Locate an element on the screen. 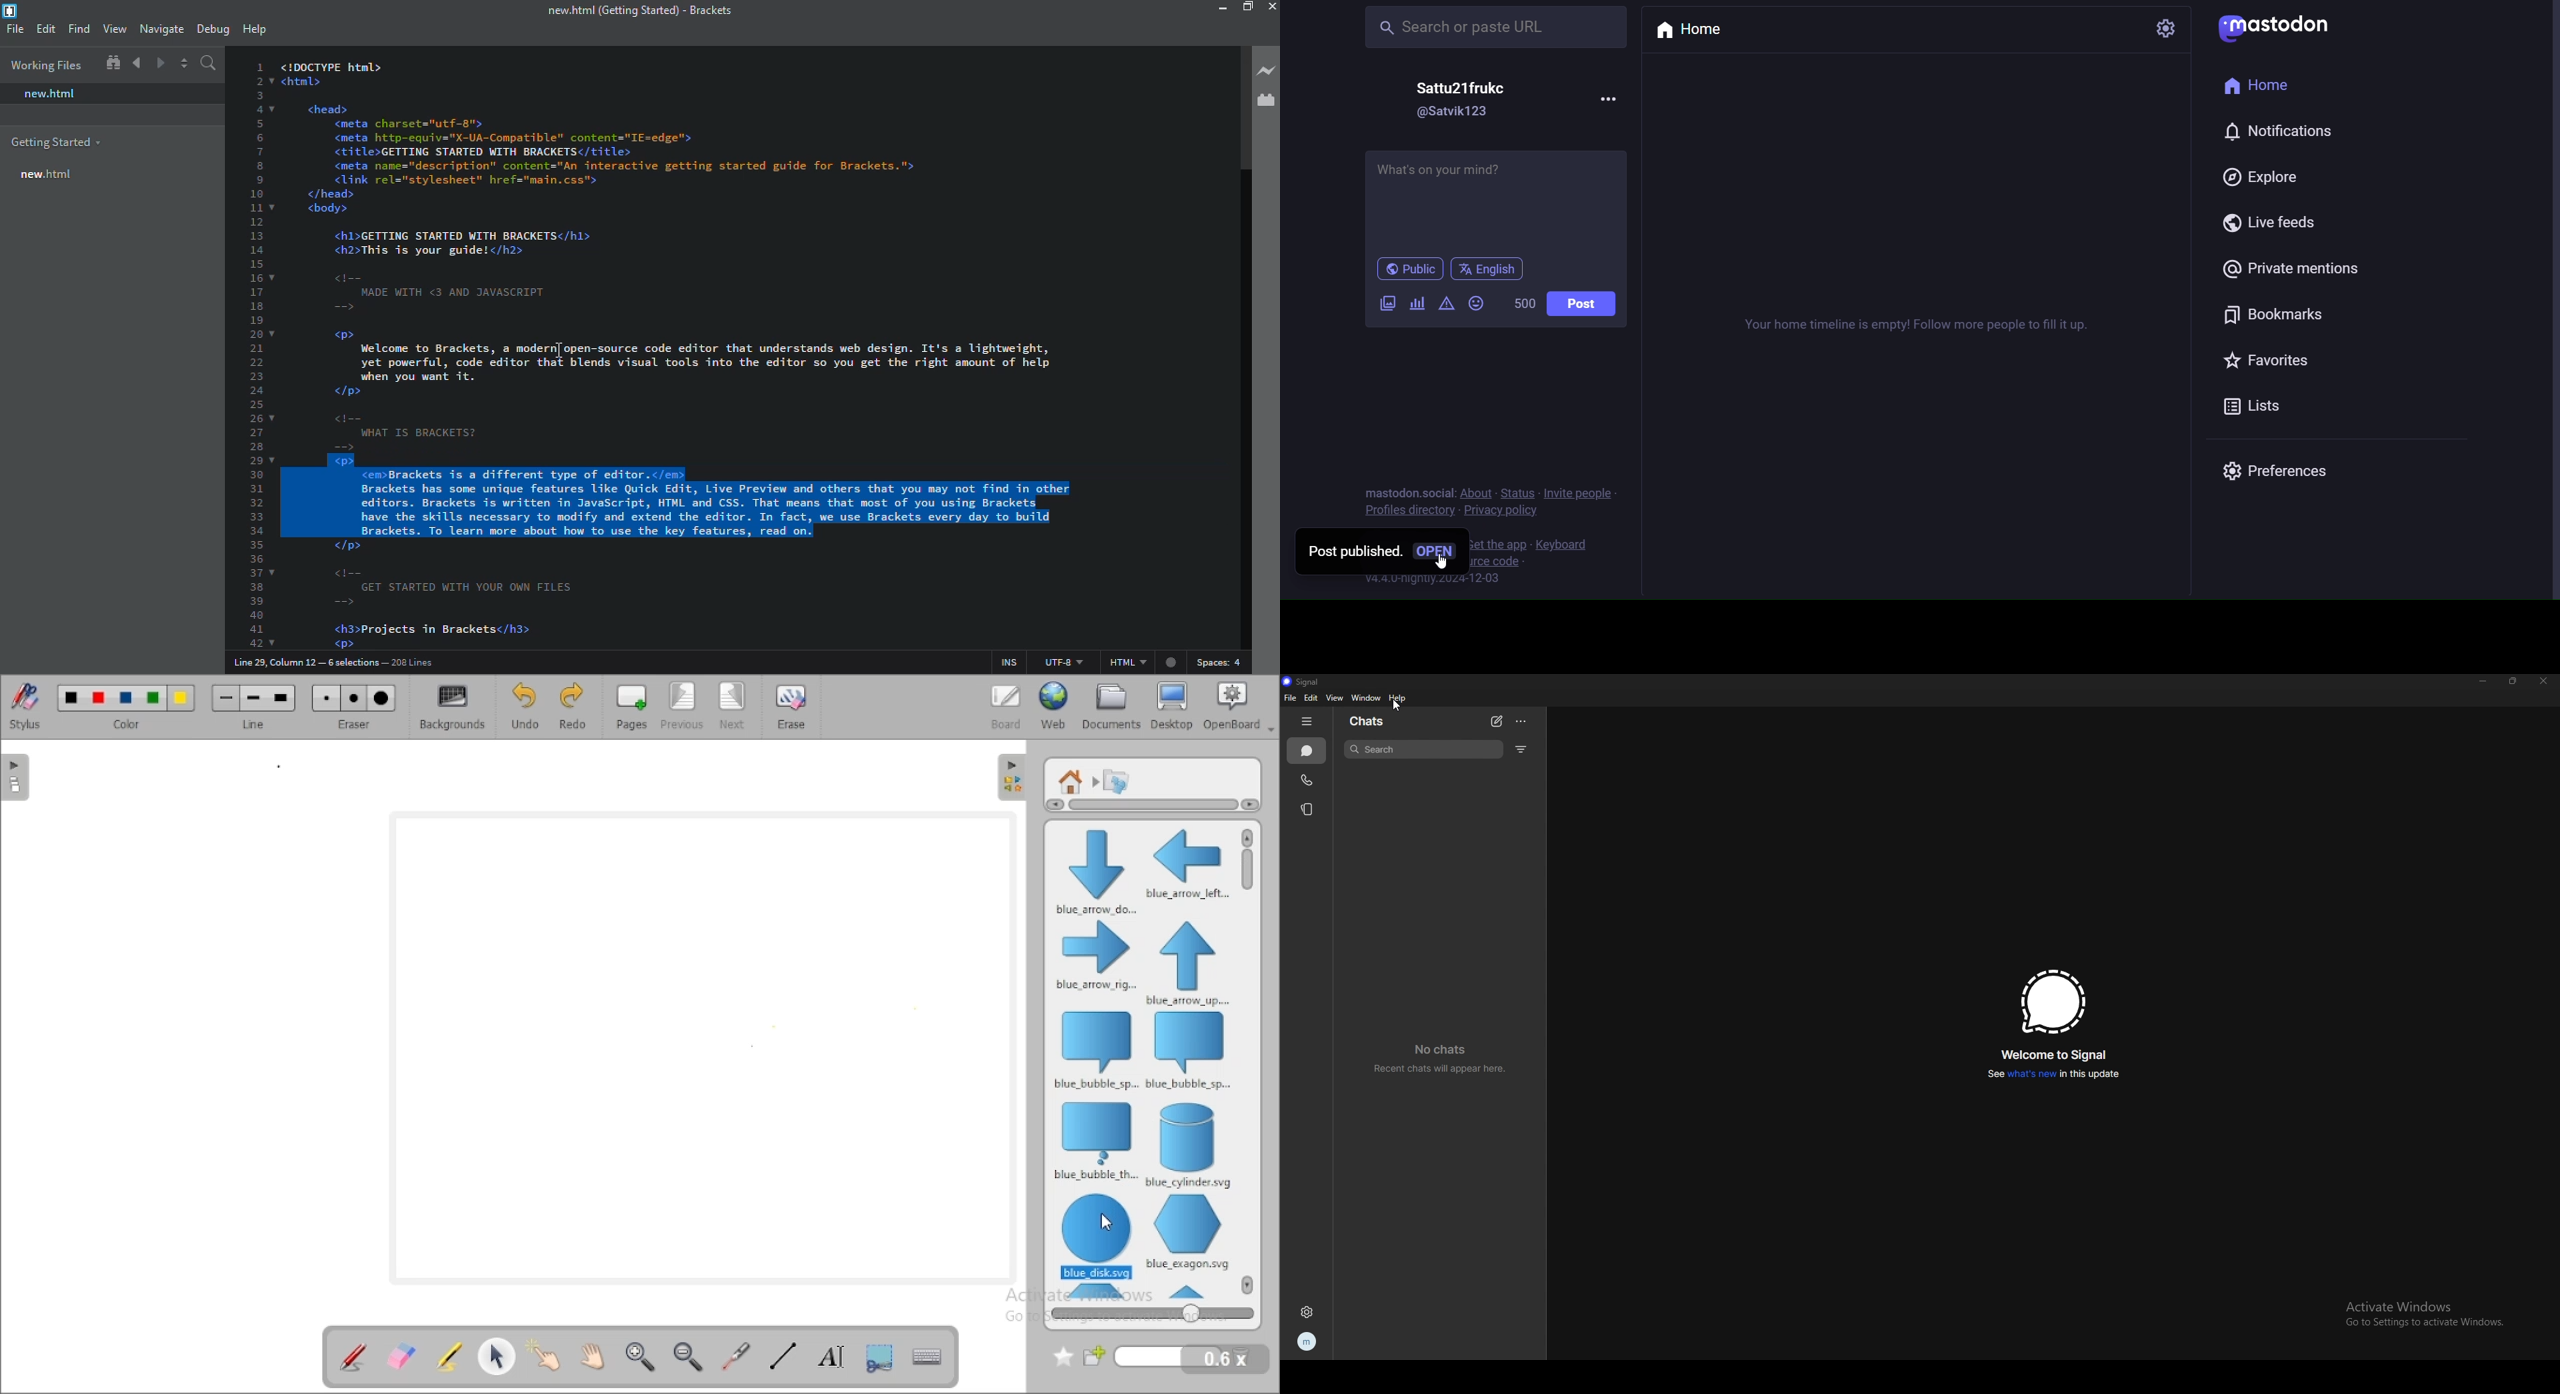 The image size is (2576, 1400). profiles is located at coordinates (1408, 512).